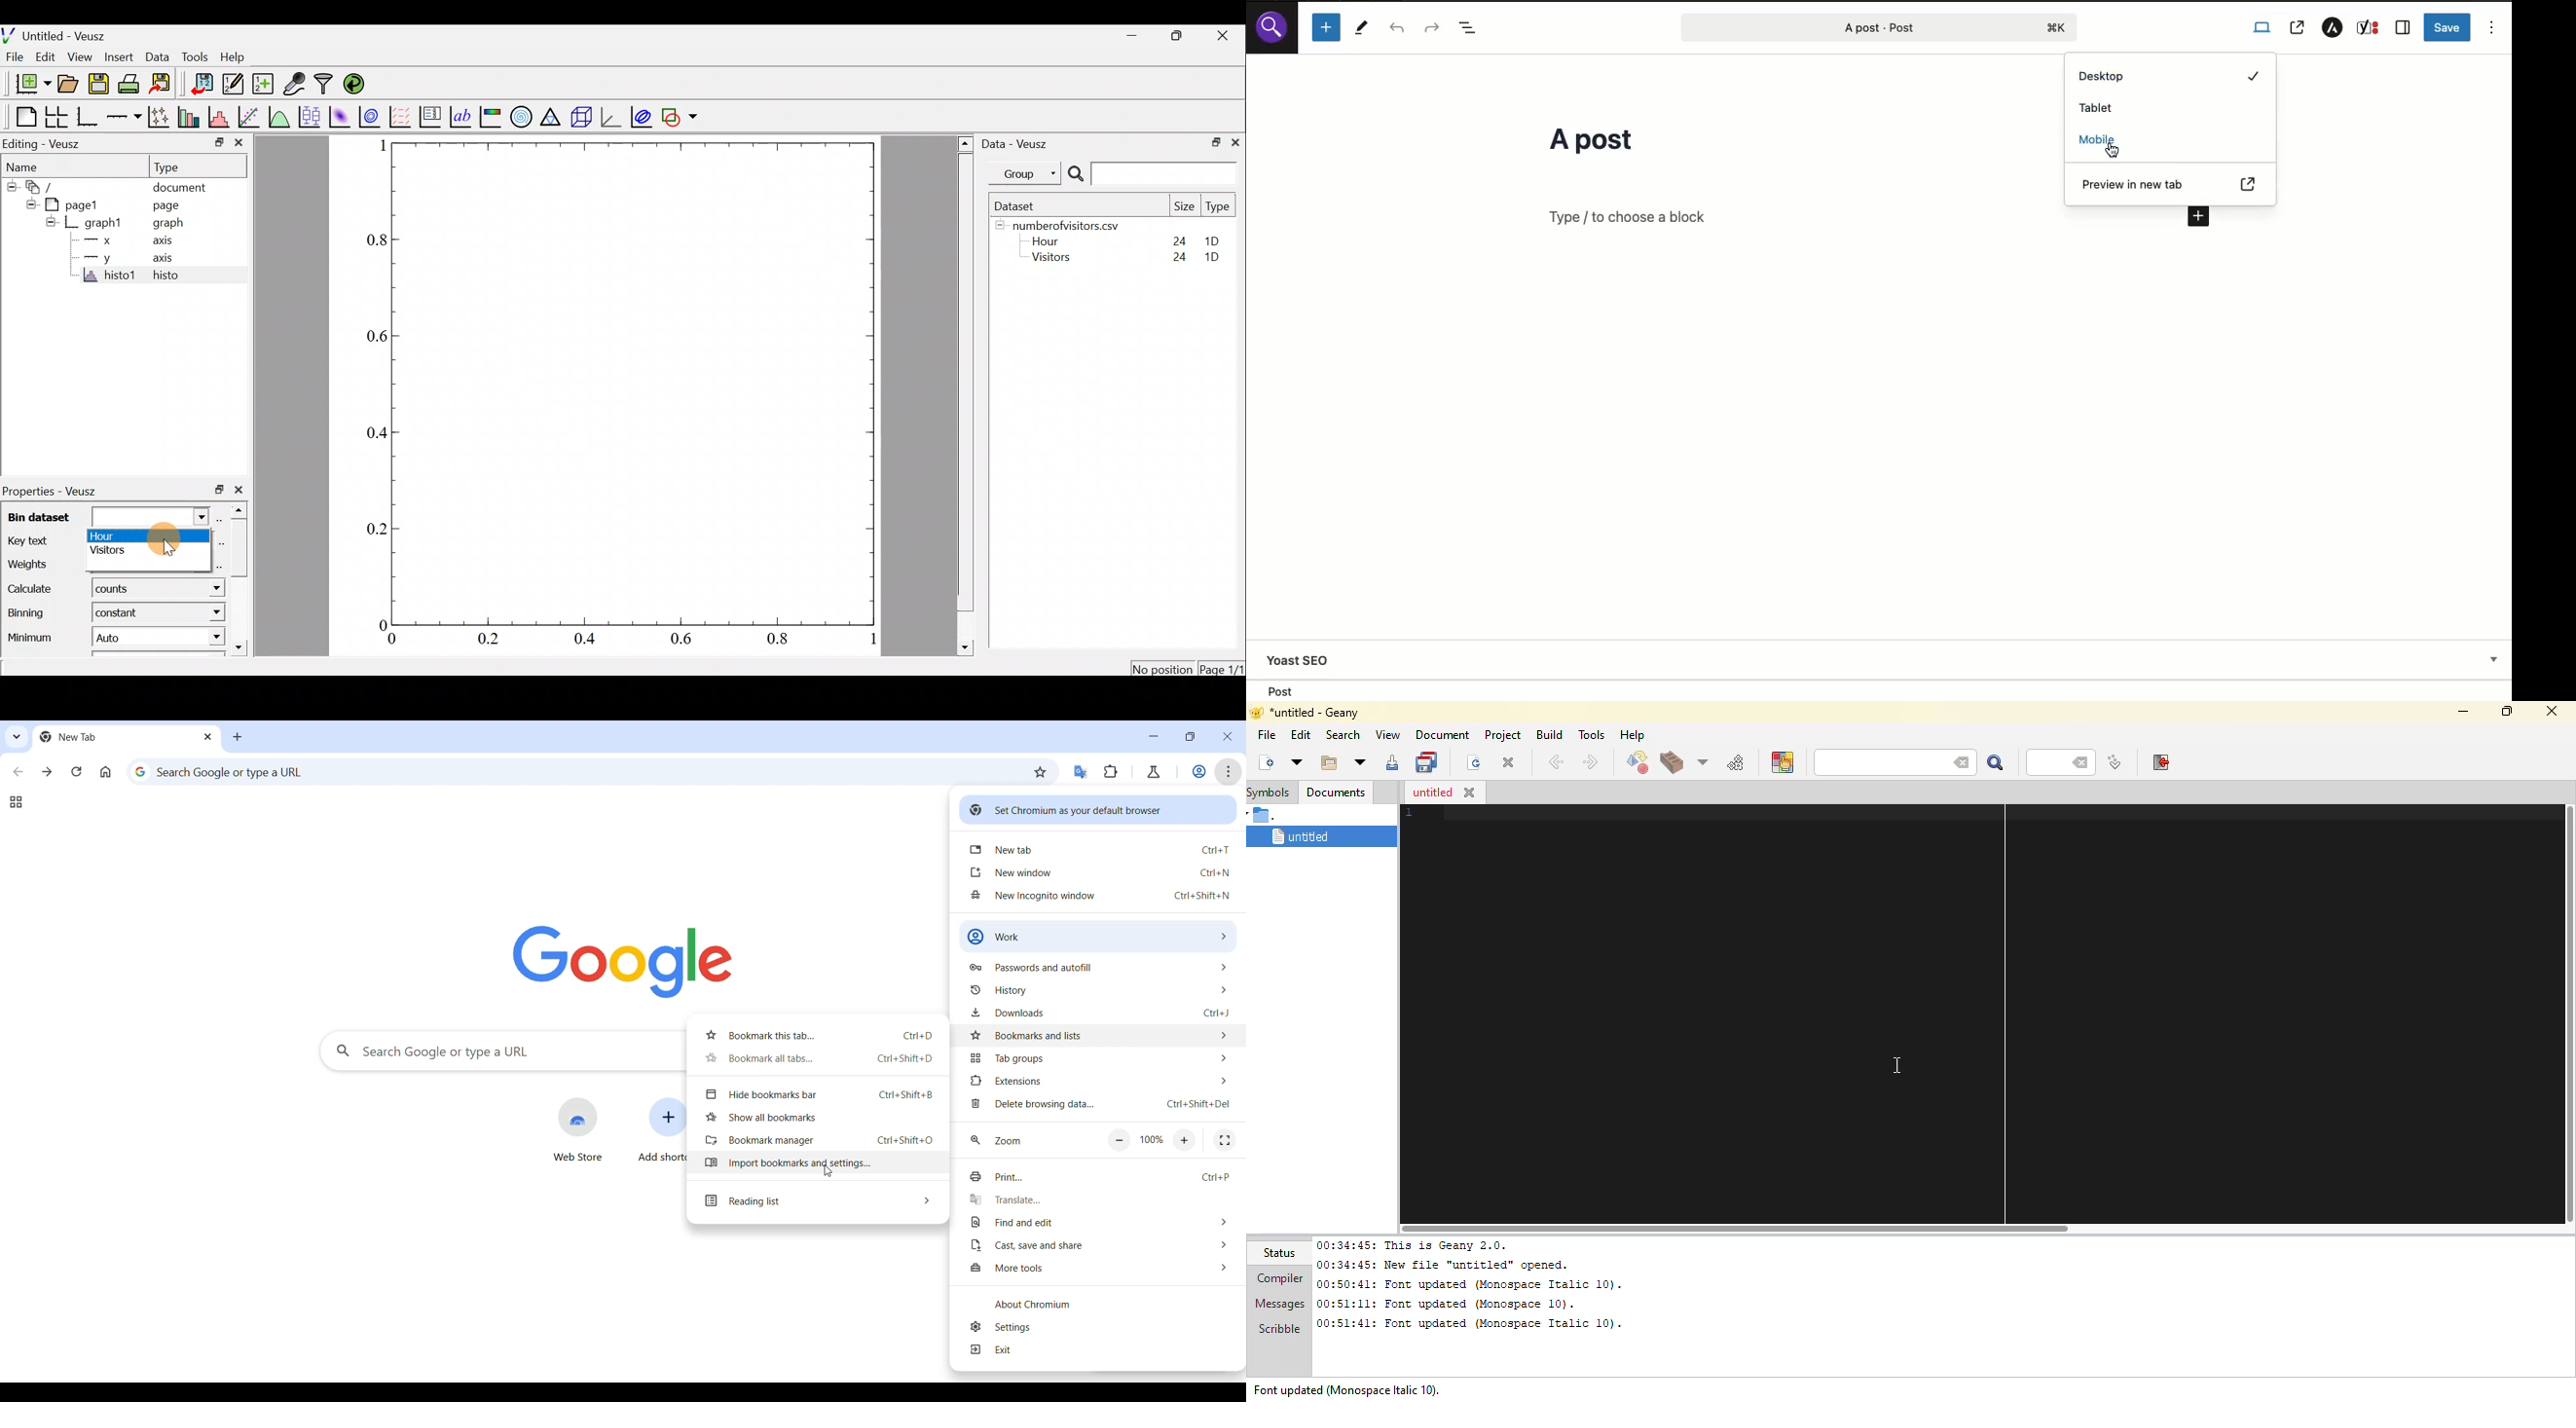 This screenshot has height=1428, width=2576. Describe the element at coordinates (1152, 1140) in the screenshot. I see `Current zoom factor` at that location.